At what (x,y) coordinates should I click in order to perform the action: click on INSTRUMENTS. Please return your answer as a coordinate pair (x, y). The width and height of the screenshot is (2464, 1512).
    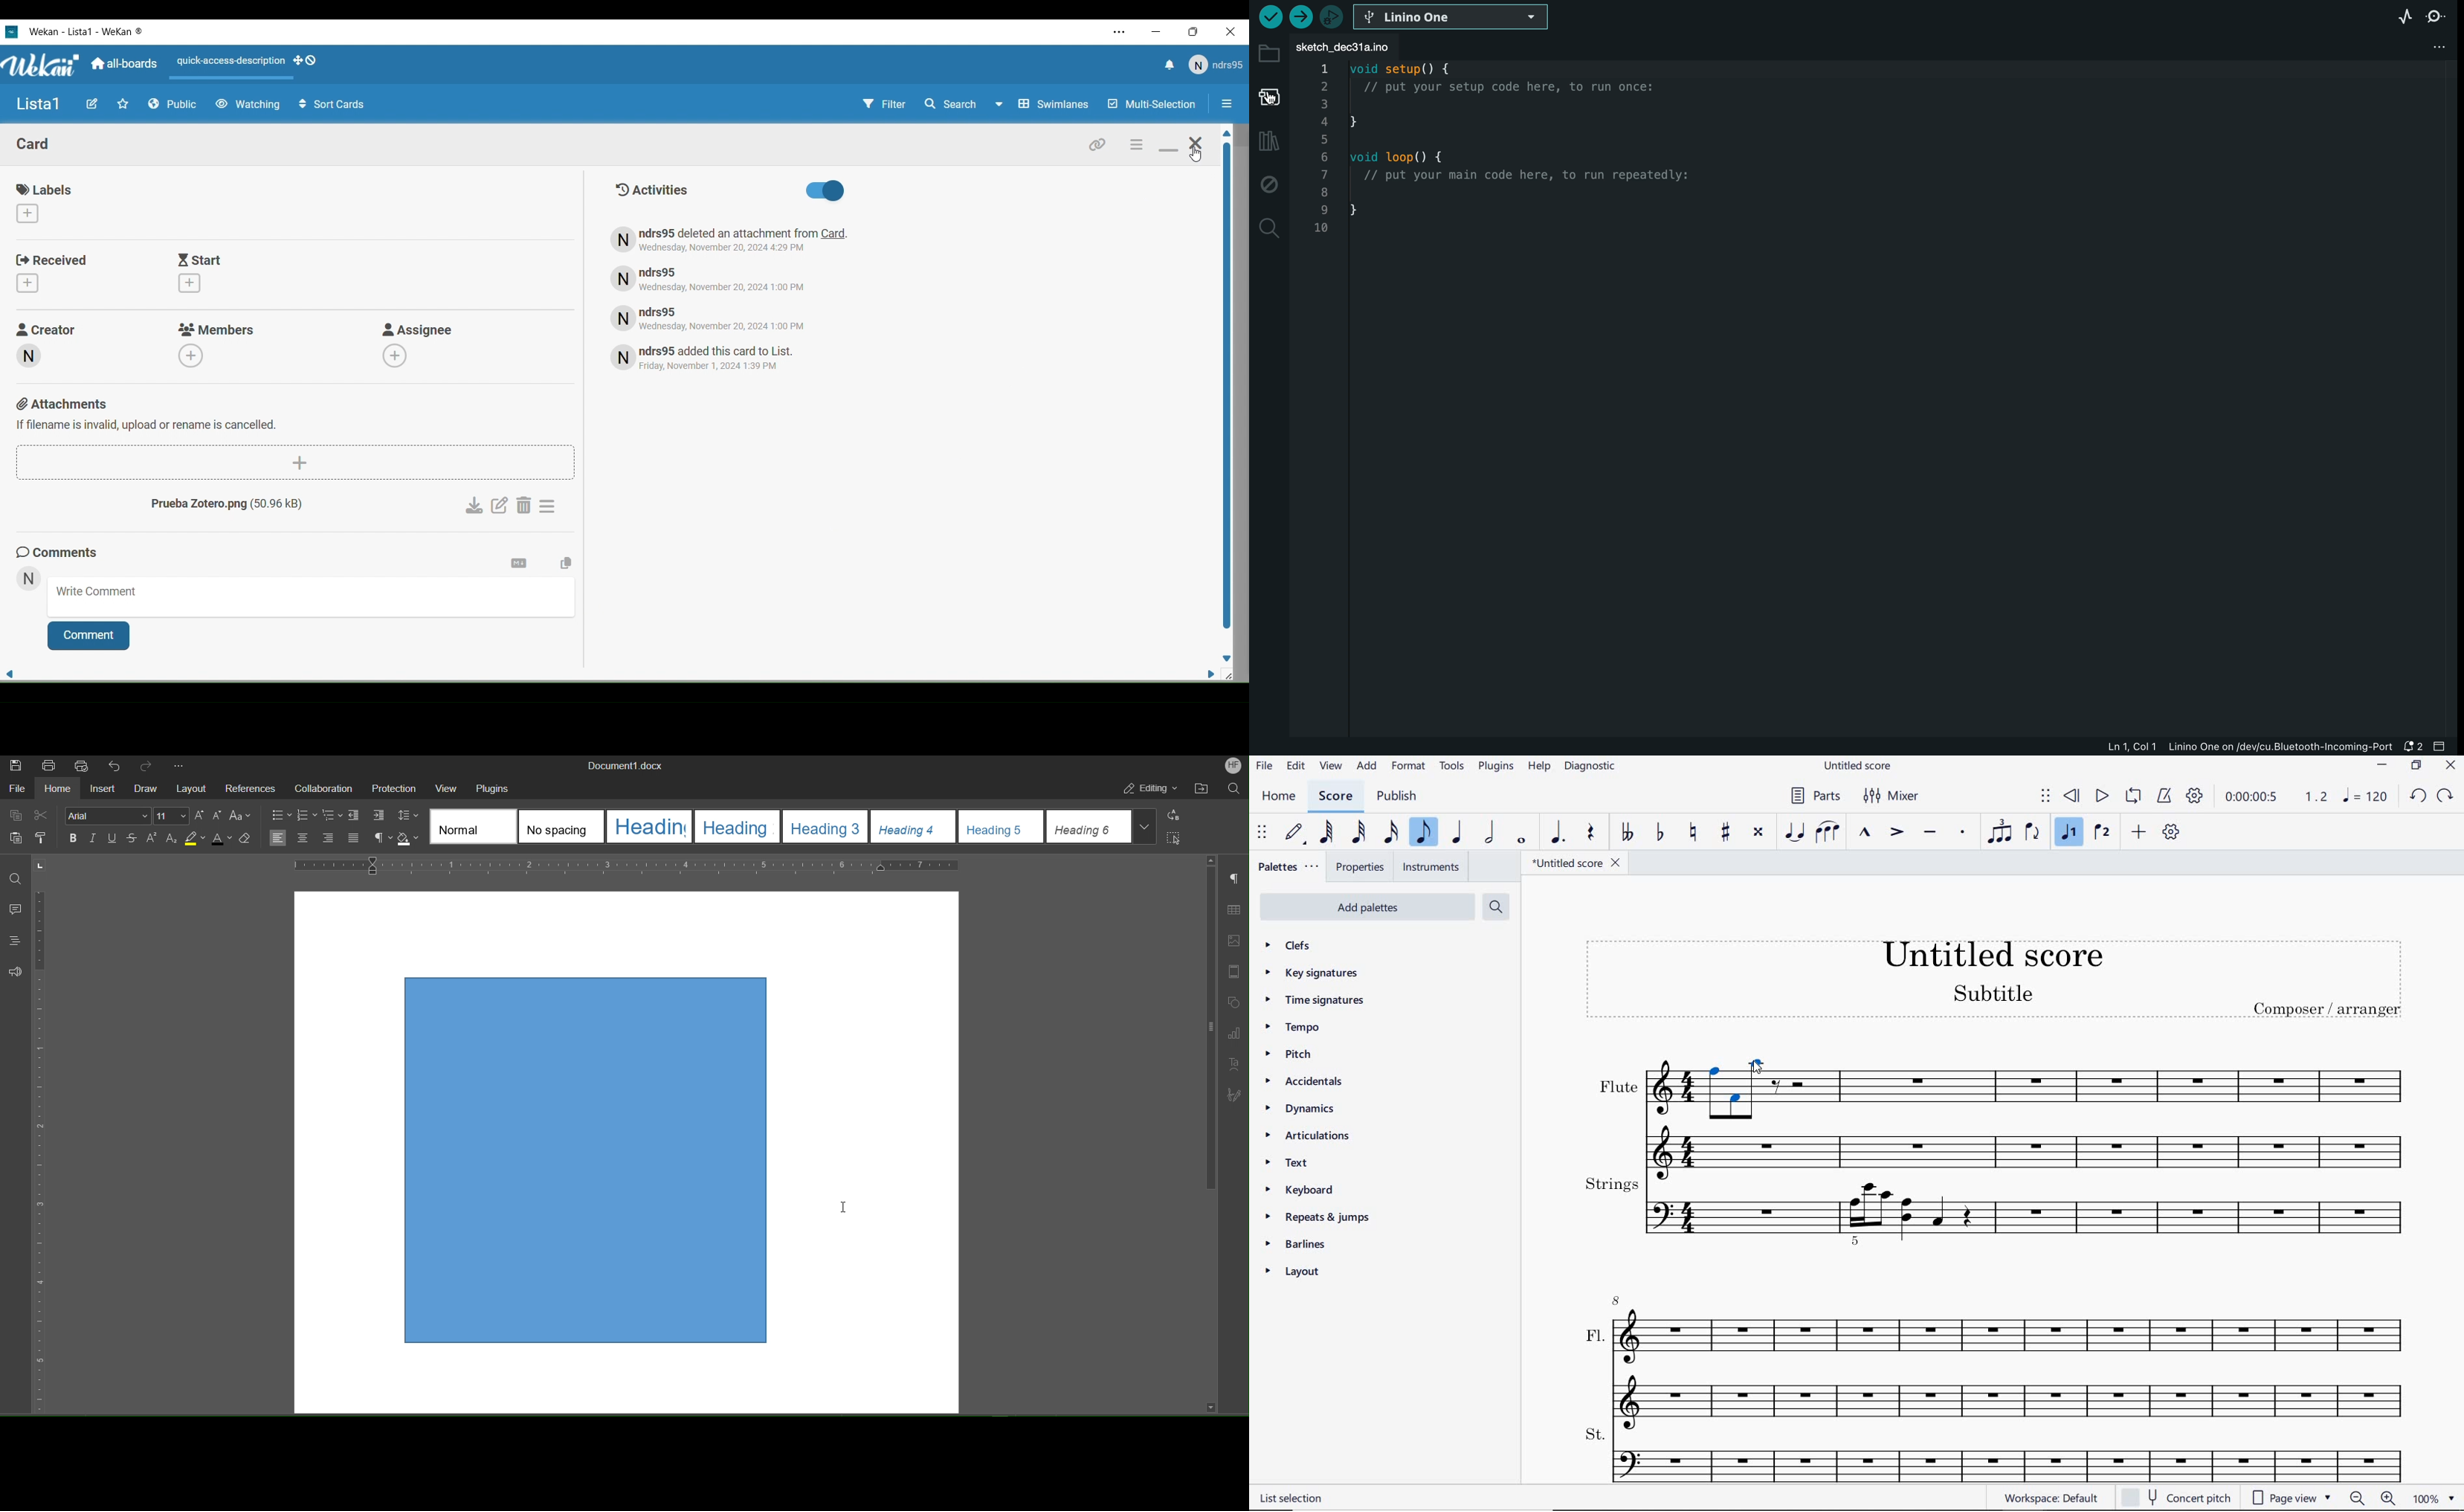
    Looking at the image, I should click on (1432, 867).